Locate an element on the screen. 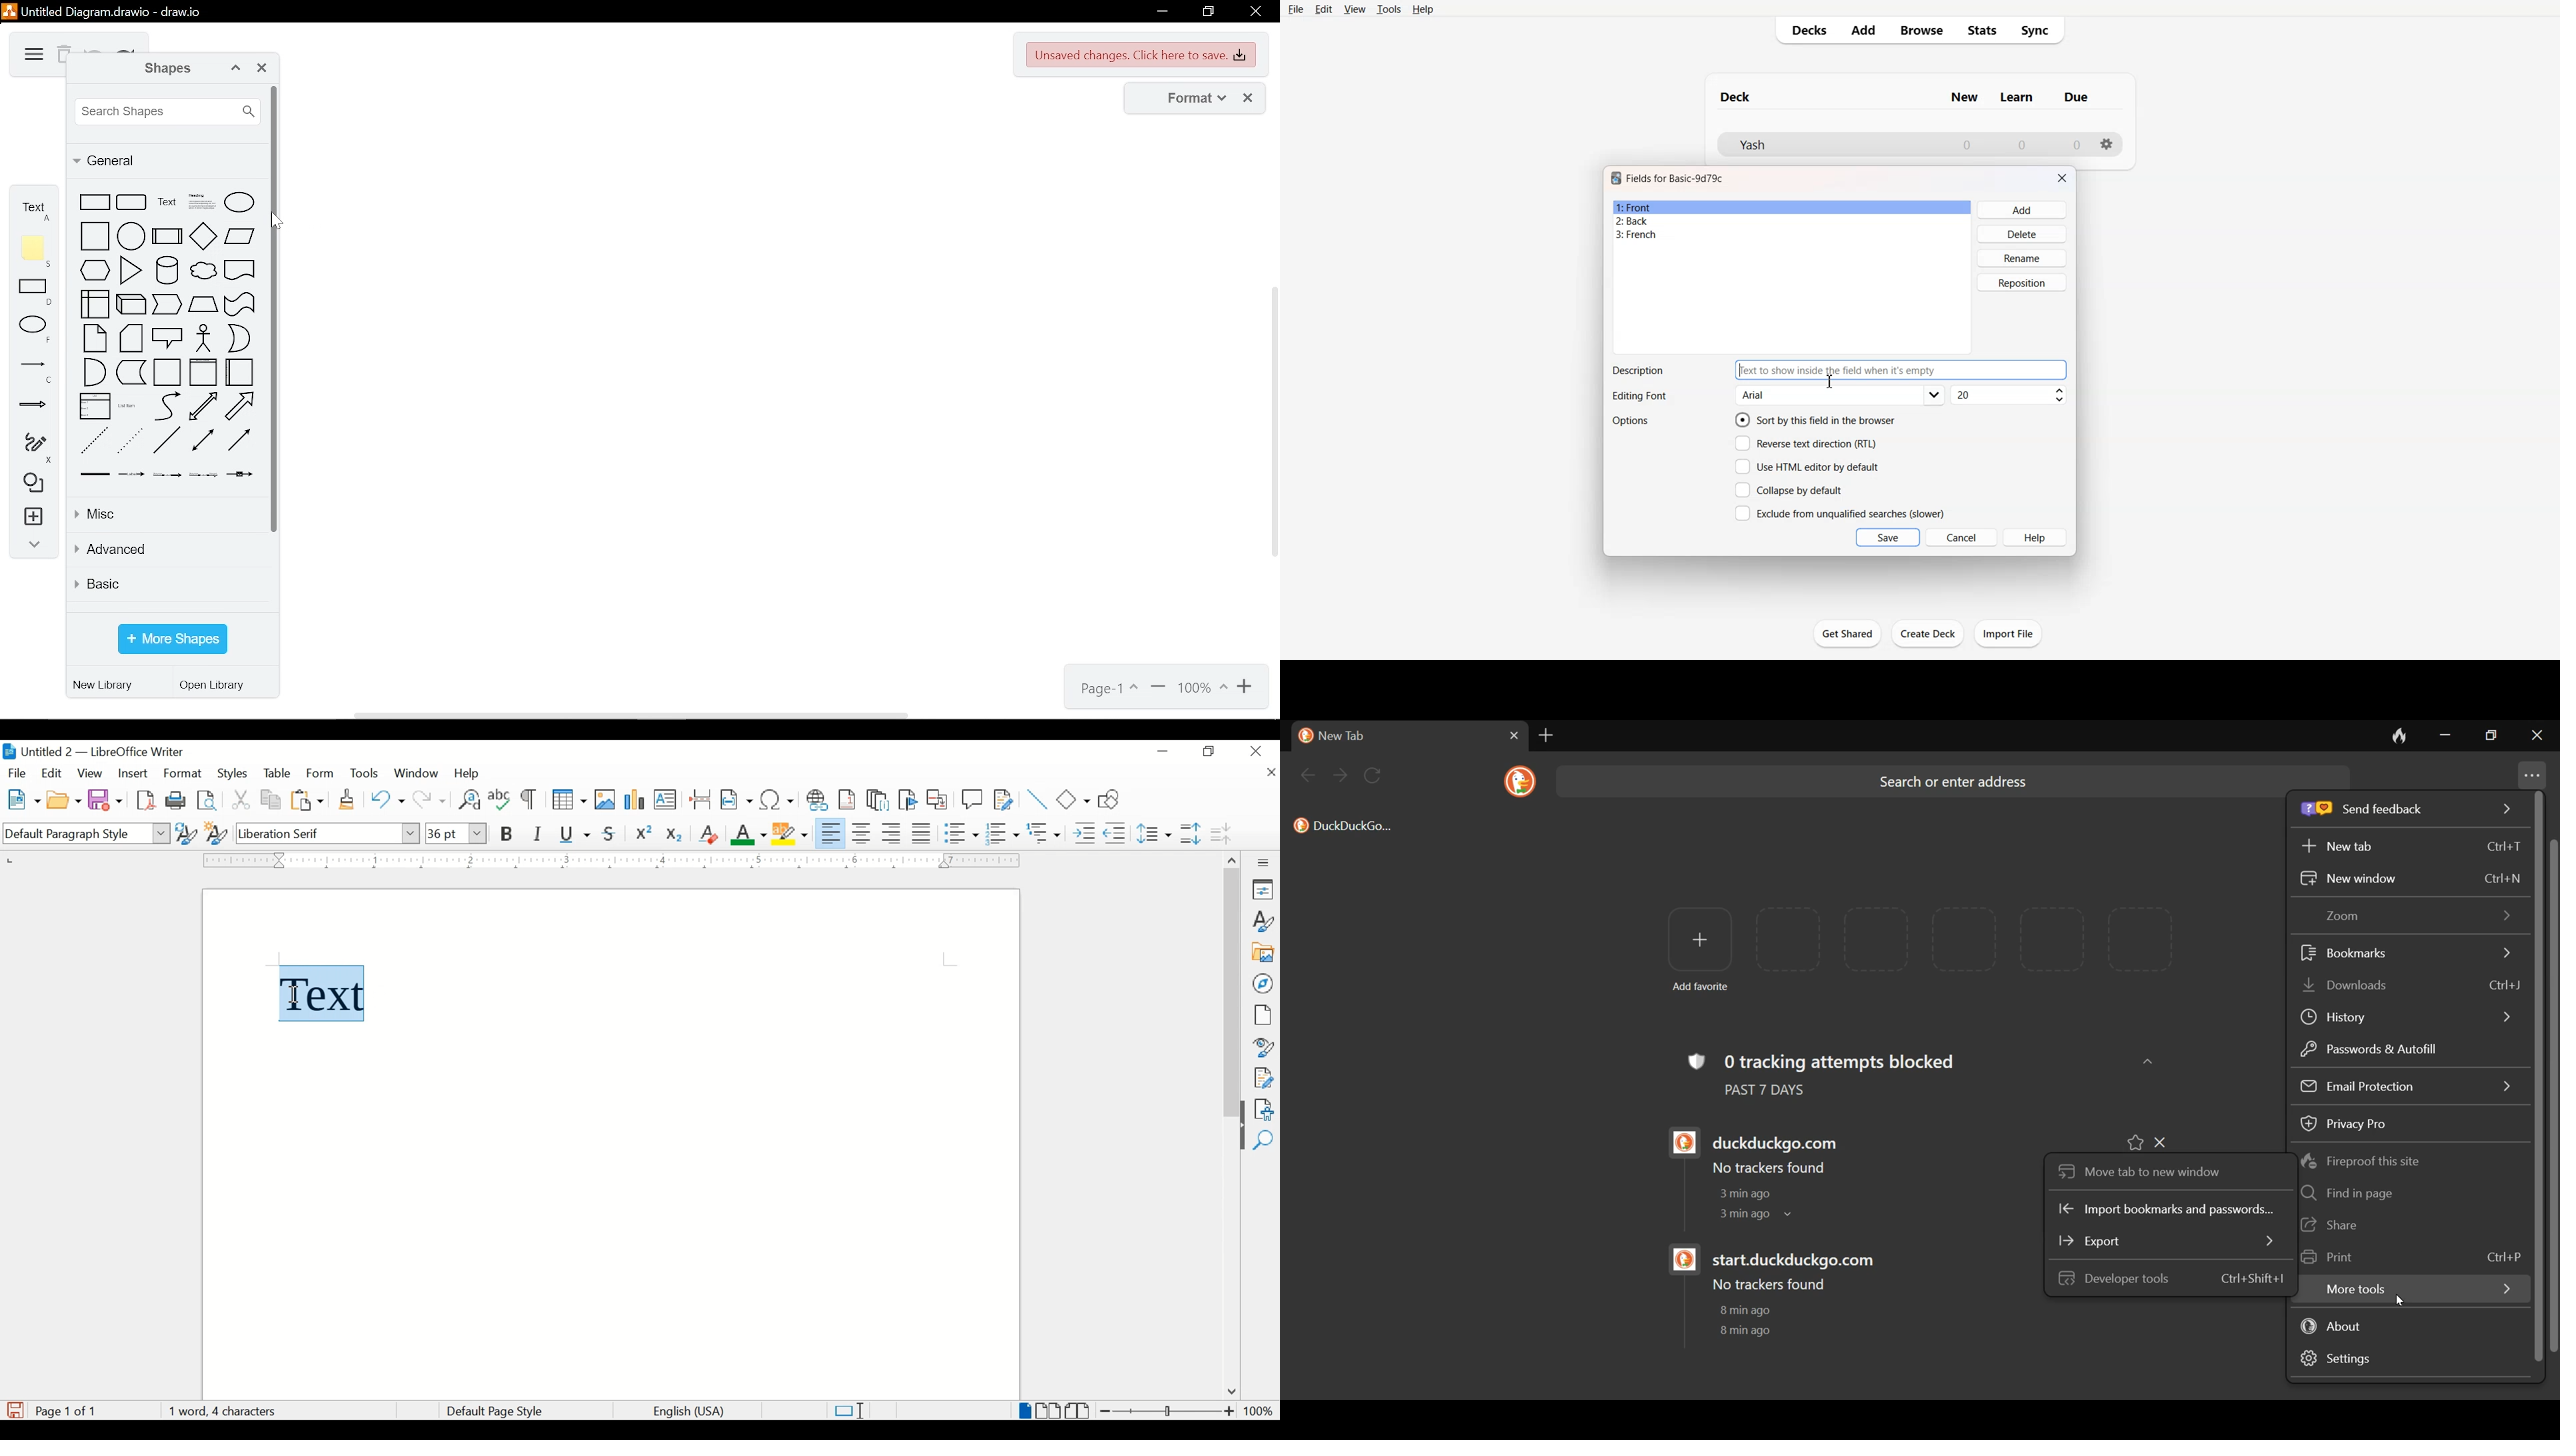 Image resolution: width=2576 pixels, height=1456 pixels. close tab and clear data is located at coordinates (2390, 735).